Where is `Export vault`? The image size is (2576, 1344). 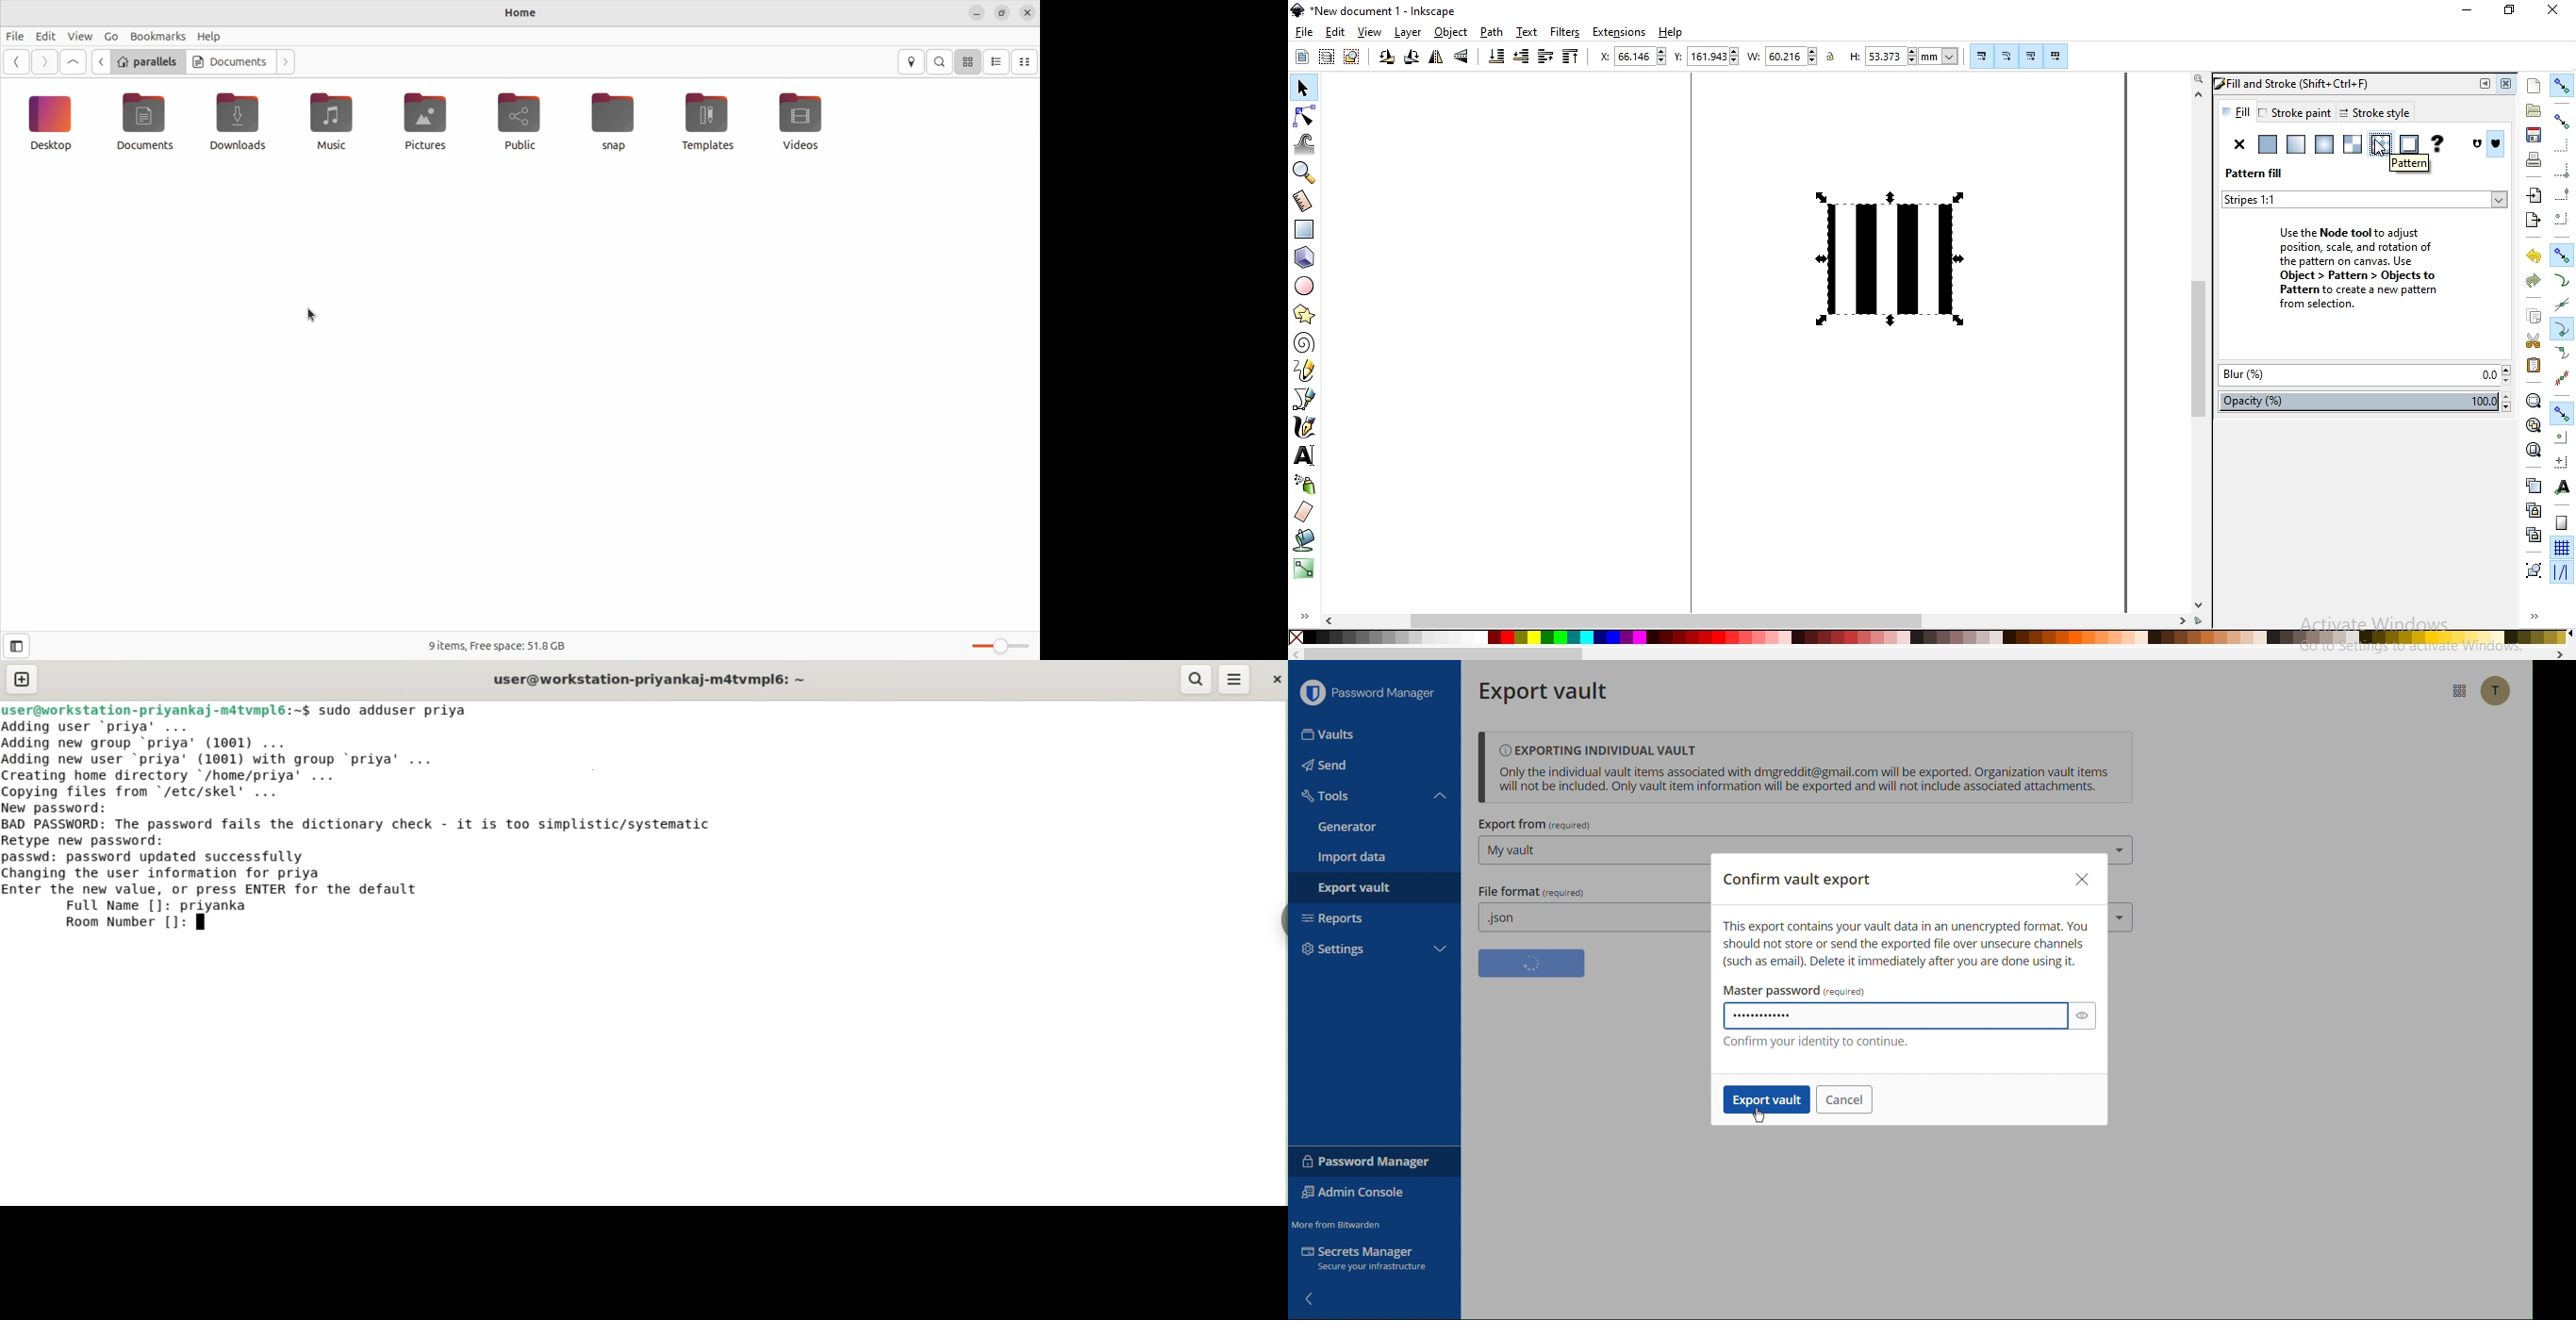 Export vault is located at coordinates (1768, 1100).